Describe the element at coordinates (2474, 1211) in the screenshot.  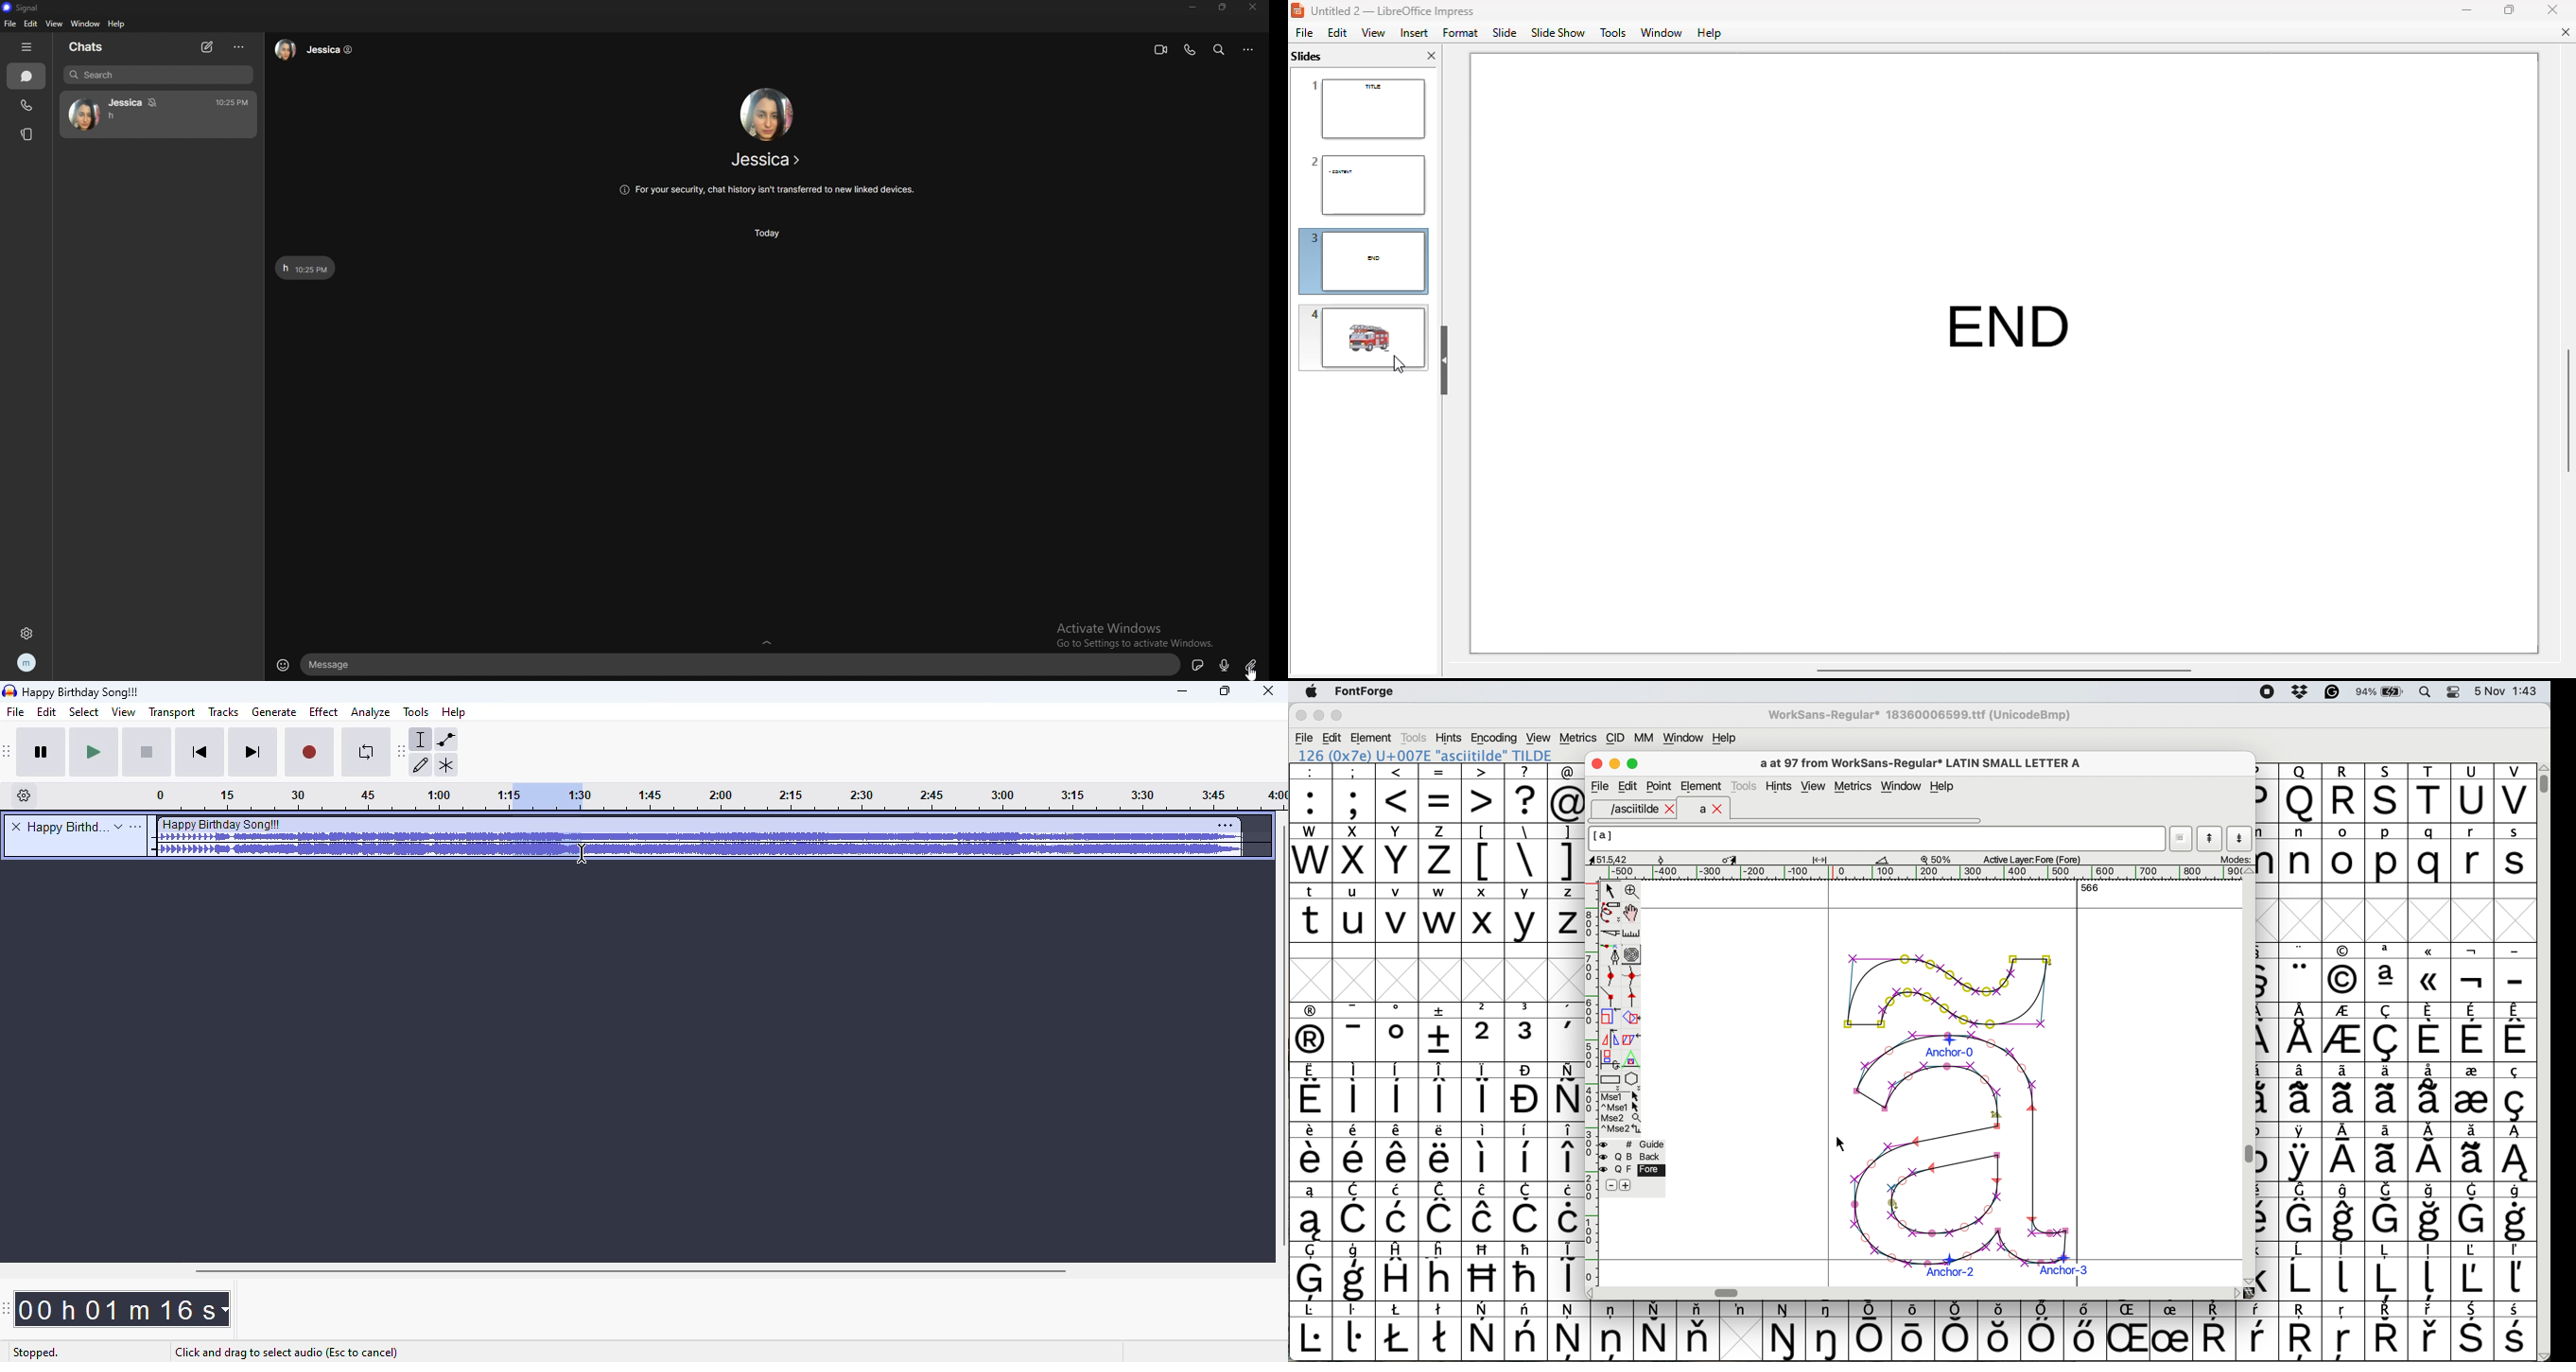
I see `symbol` at that location.